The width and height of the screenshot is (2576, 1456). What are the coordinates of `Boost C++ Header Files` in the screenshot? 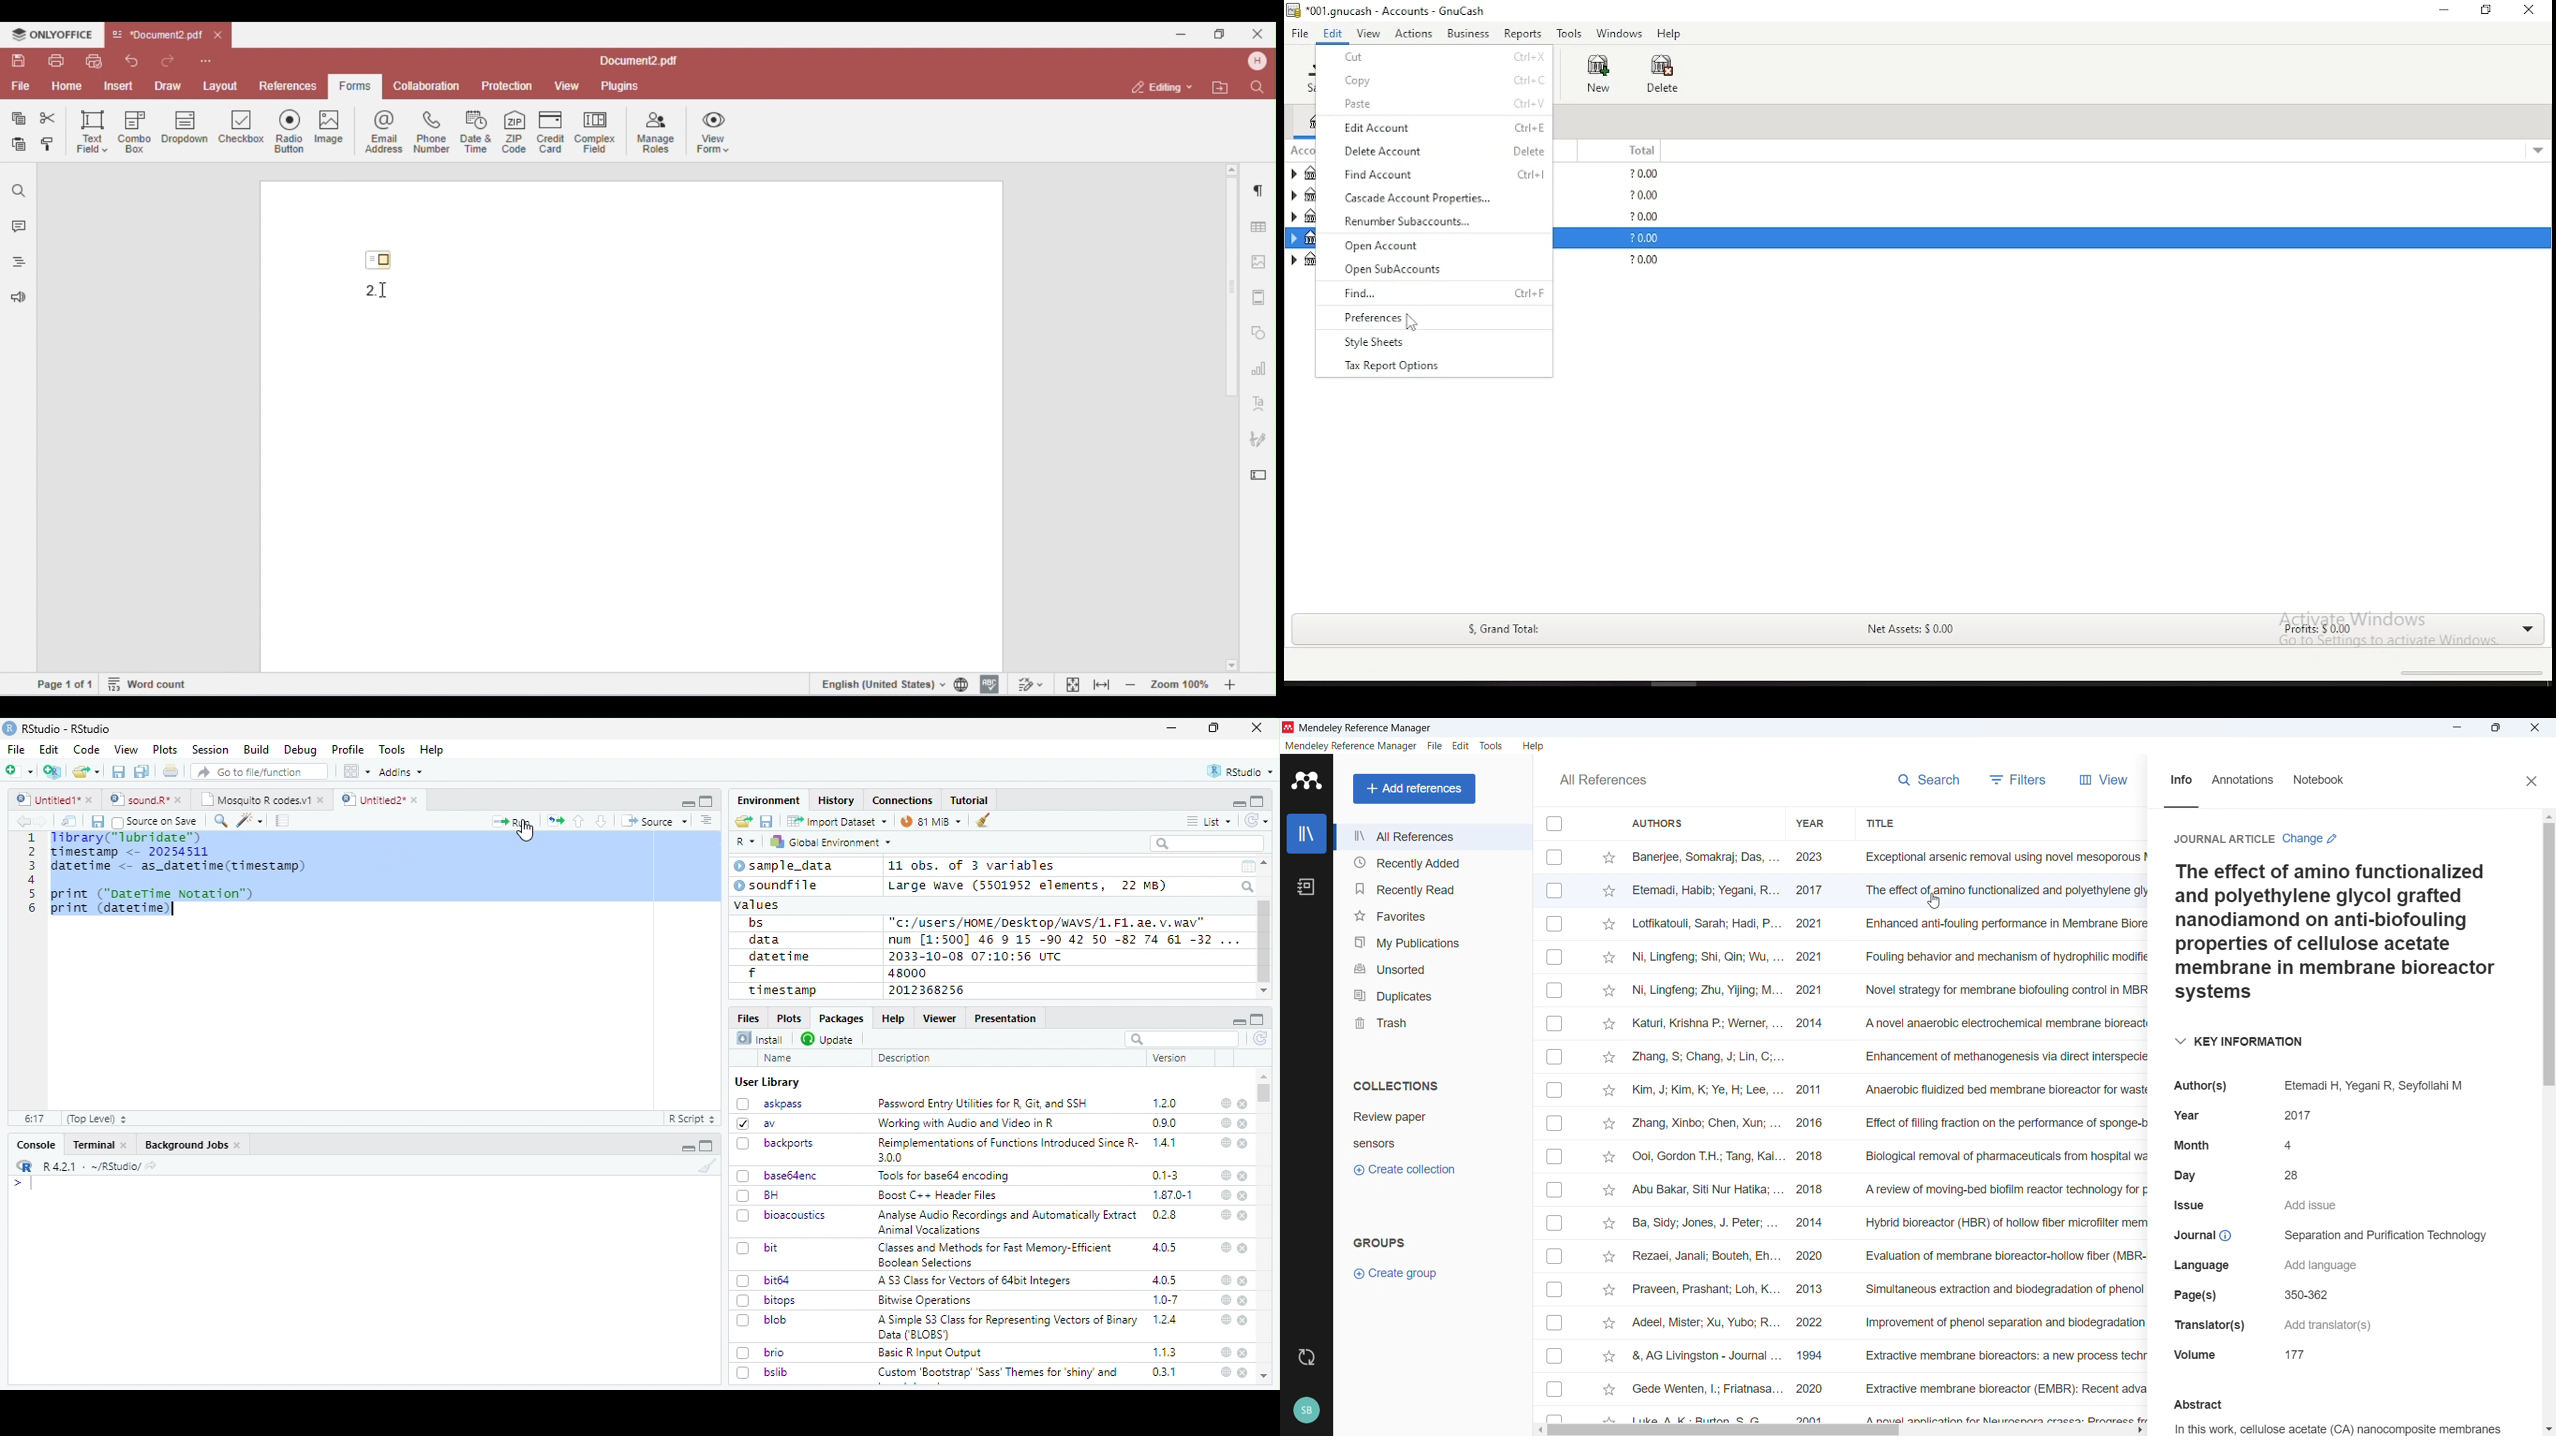 It's located at (935, 1197).